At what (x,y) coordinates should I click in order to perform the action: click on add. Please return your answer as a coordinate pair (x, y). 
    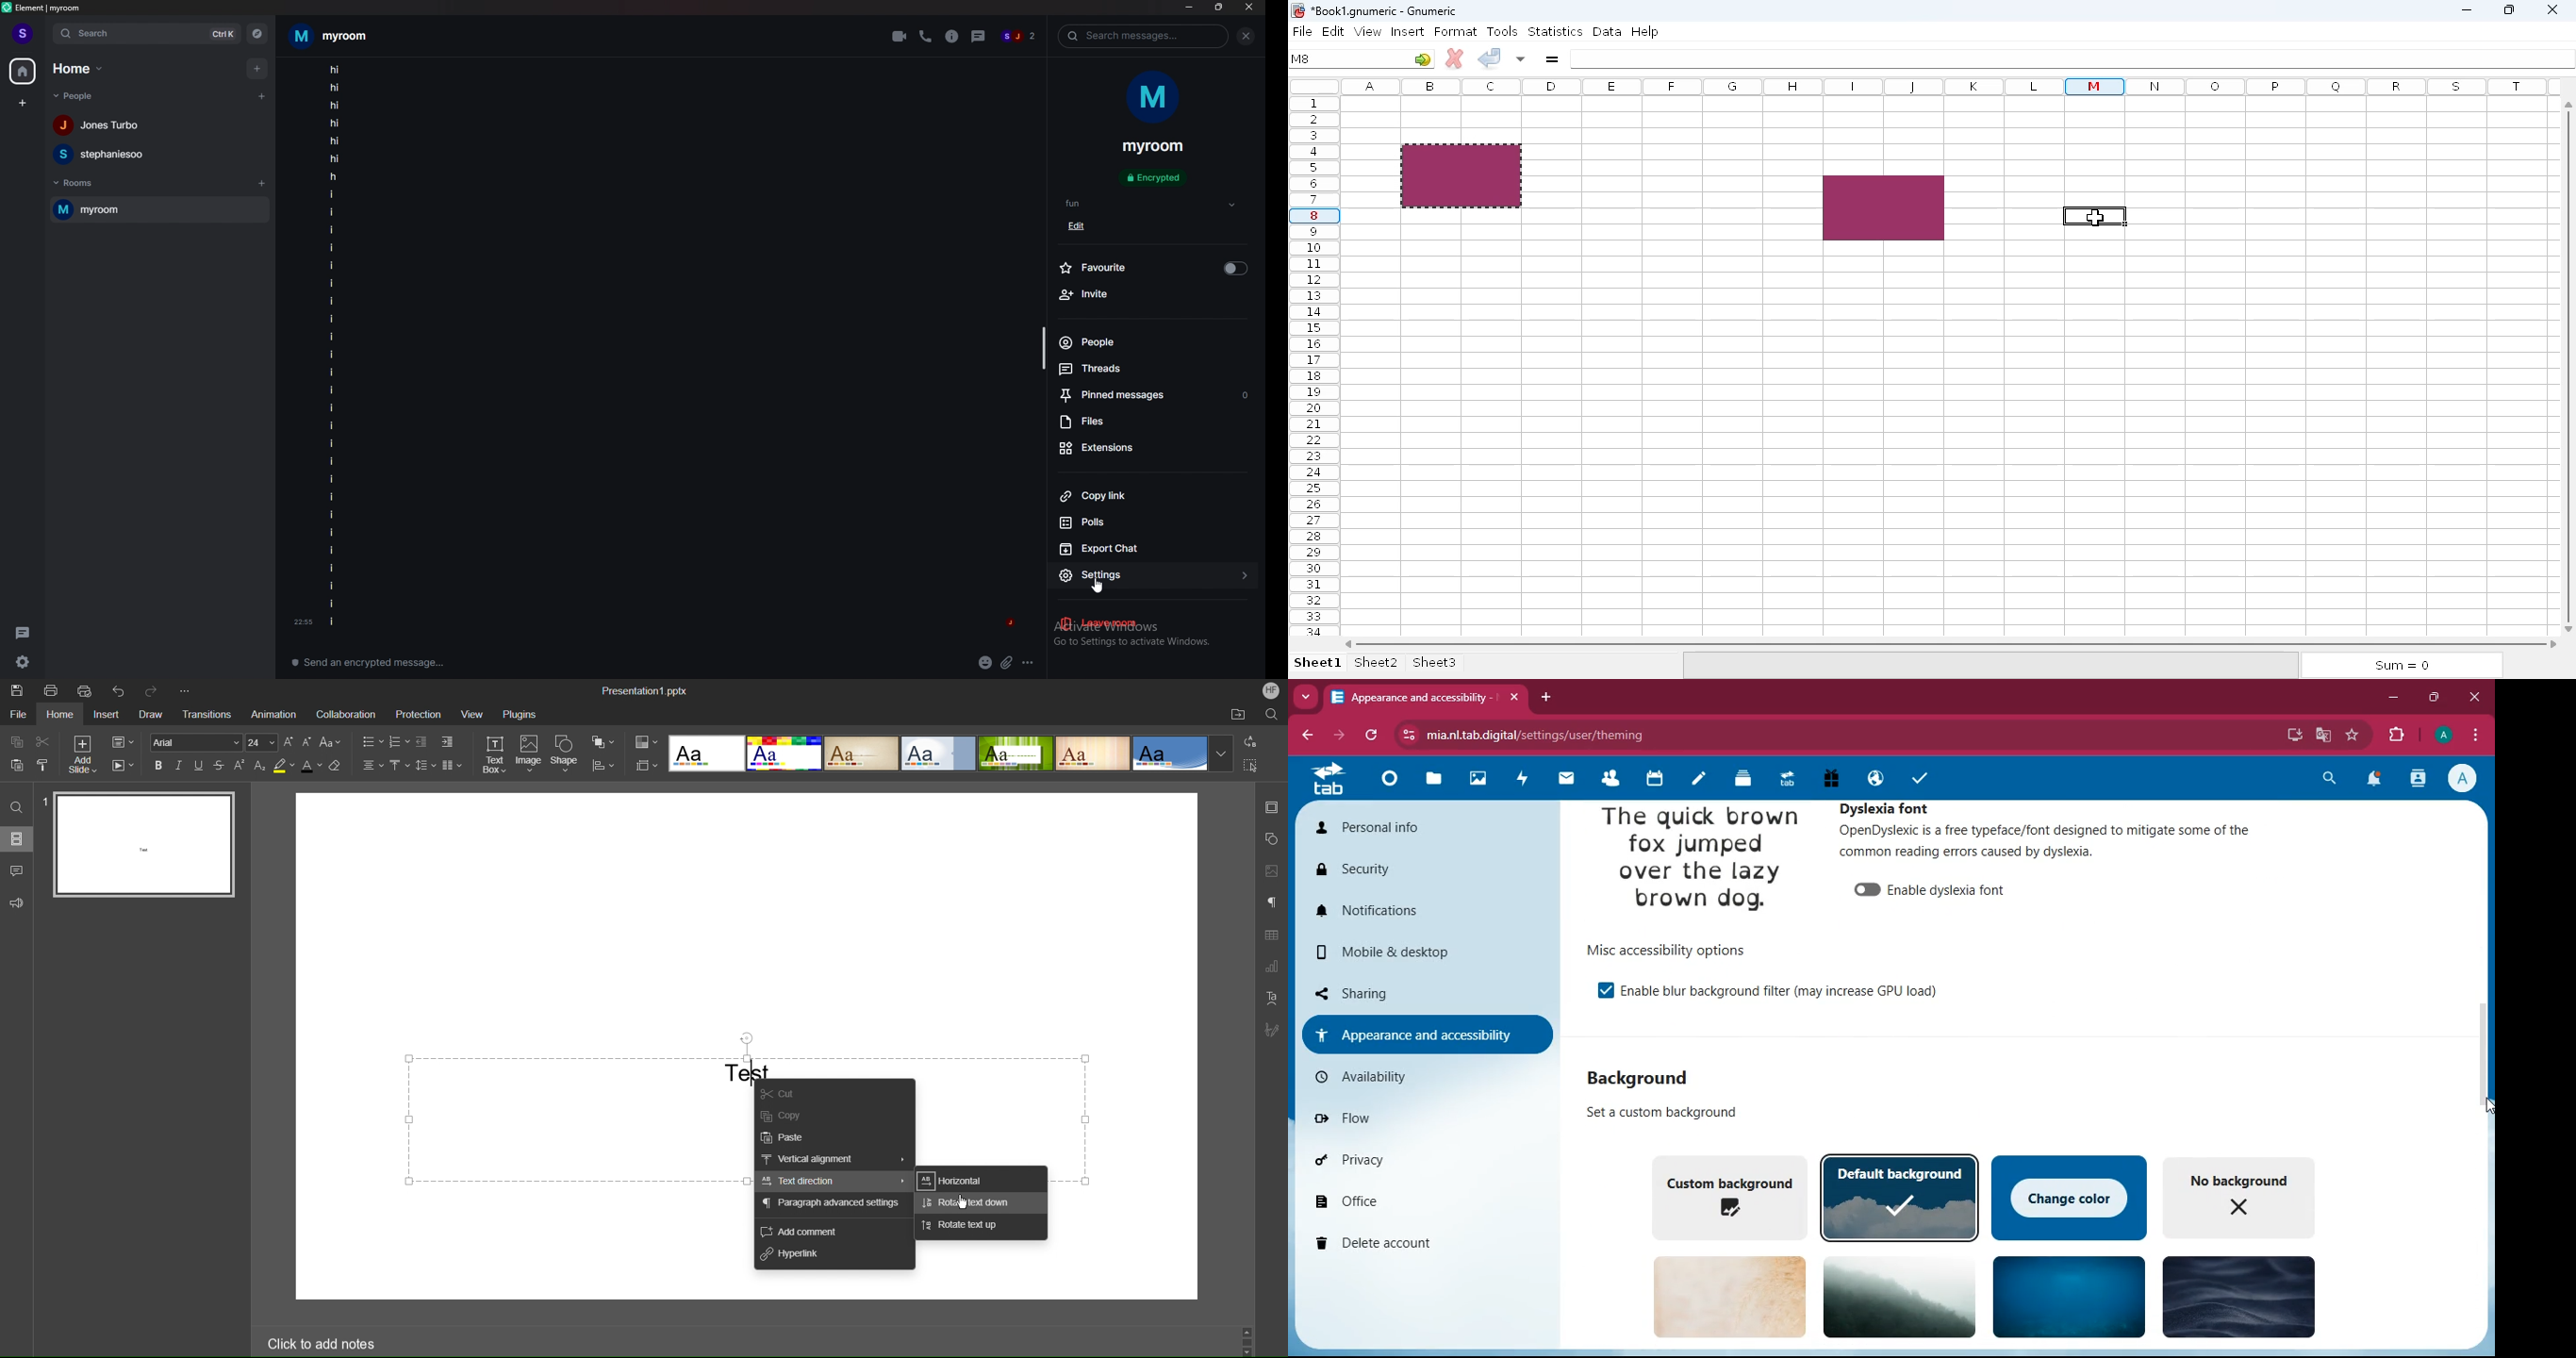
    Looking at the image, I should click on (256, 68).